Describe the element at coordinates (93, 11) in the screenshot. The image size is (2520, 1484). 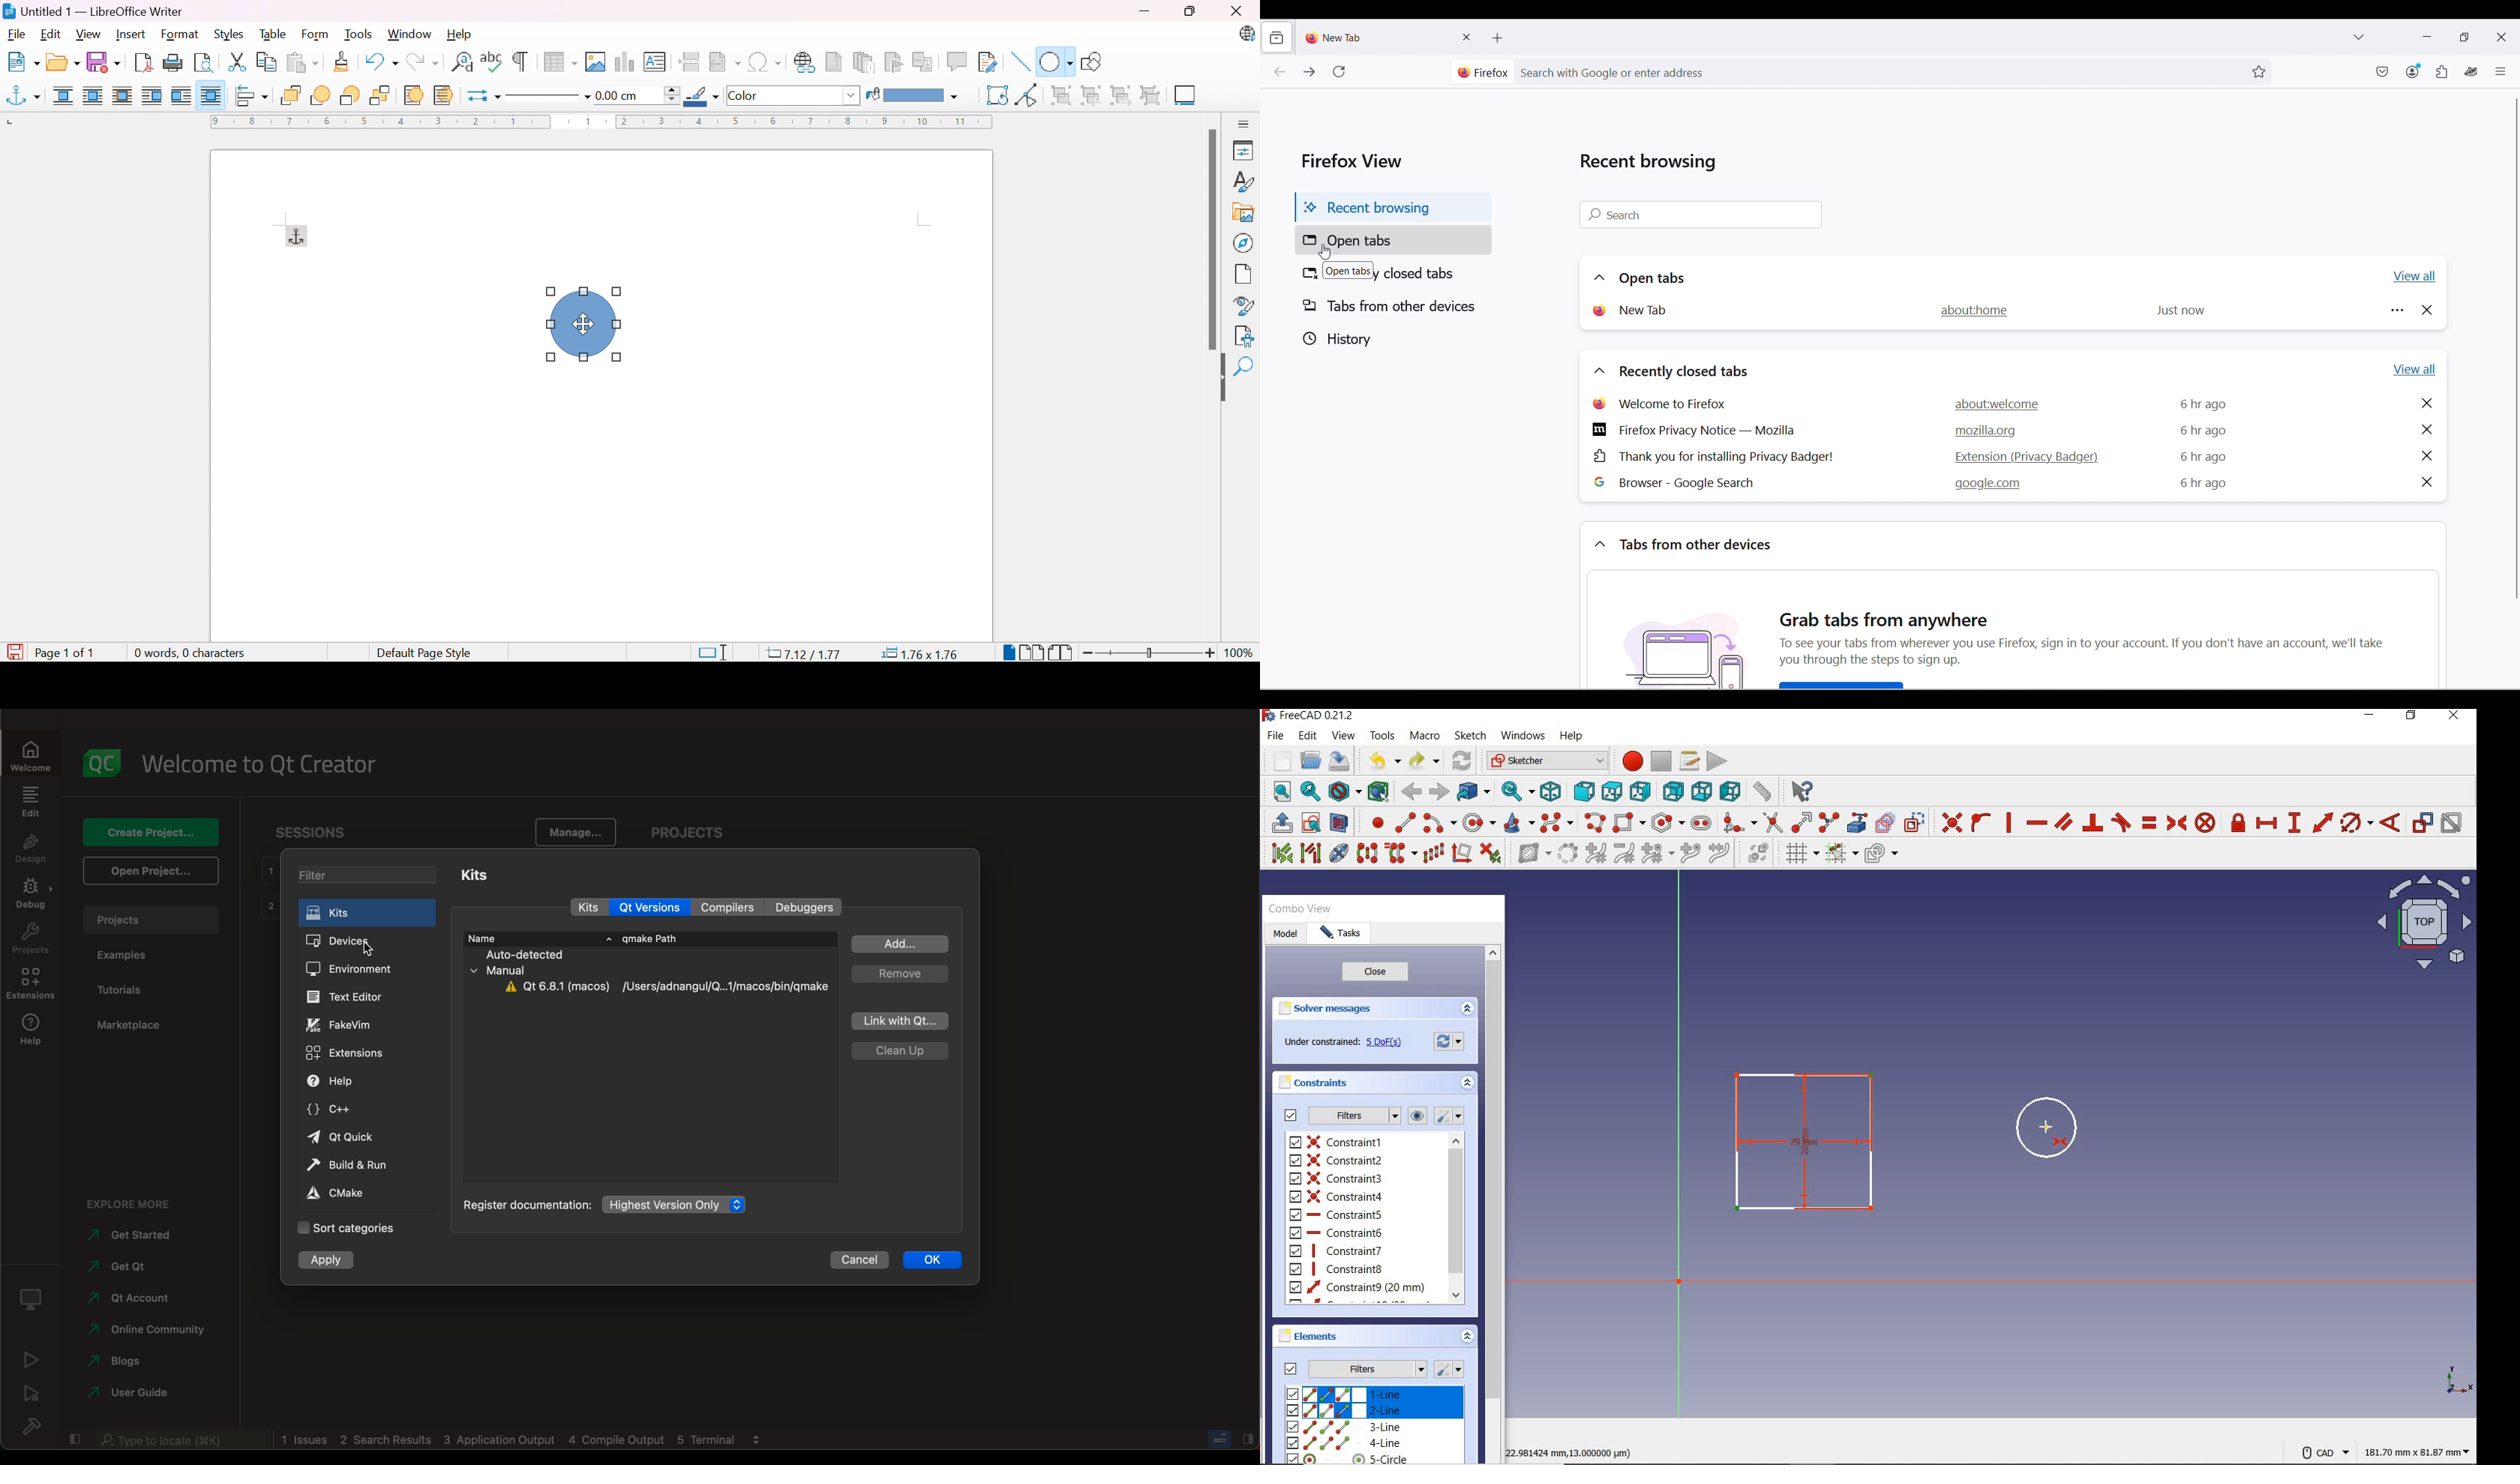
I see `Untitled 1 - LibreOffice Writer` at that location.